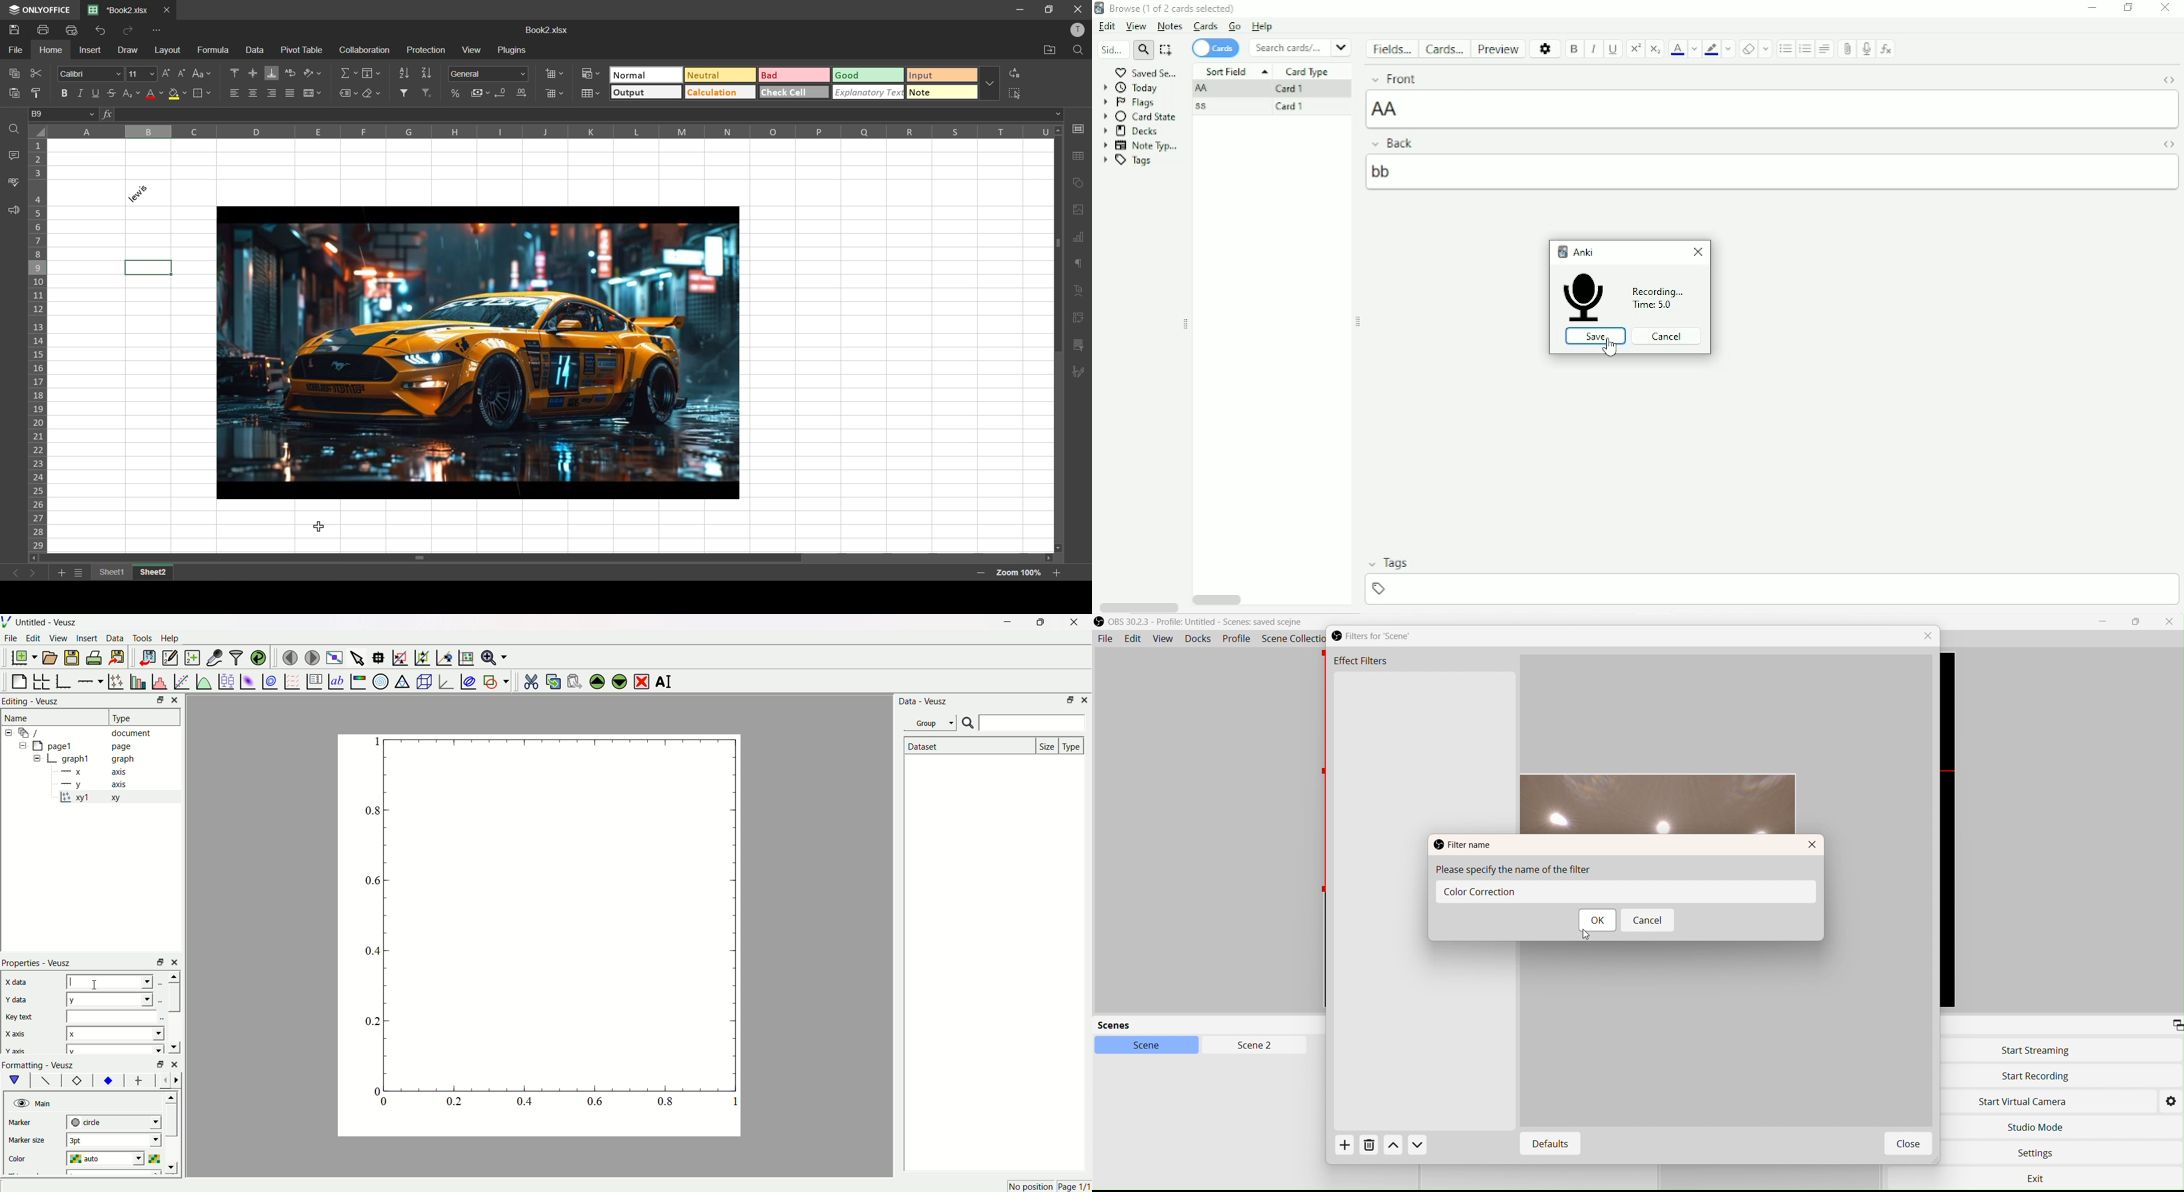 The width and height of the screenshot is (2184, 1204). What do you see at coordinates (2038, 1155) in the screenshot?
I see `Settings` at bounding box center [2038, 1155].